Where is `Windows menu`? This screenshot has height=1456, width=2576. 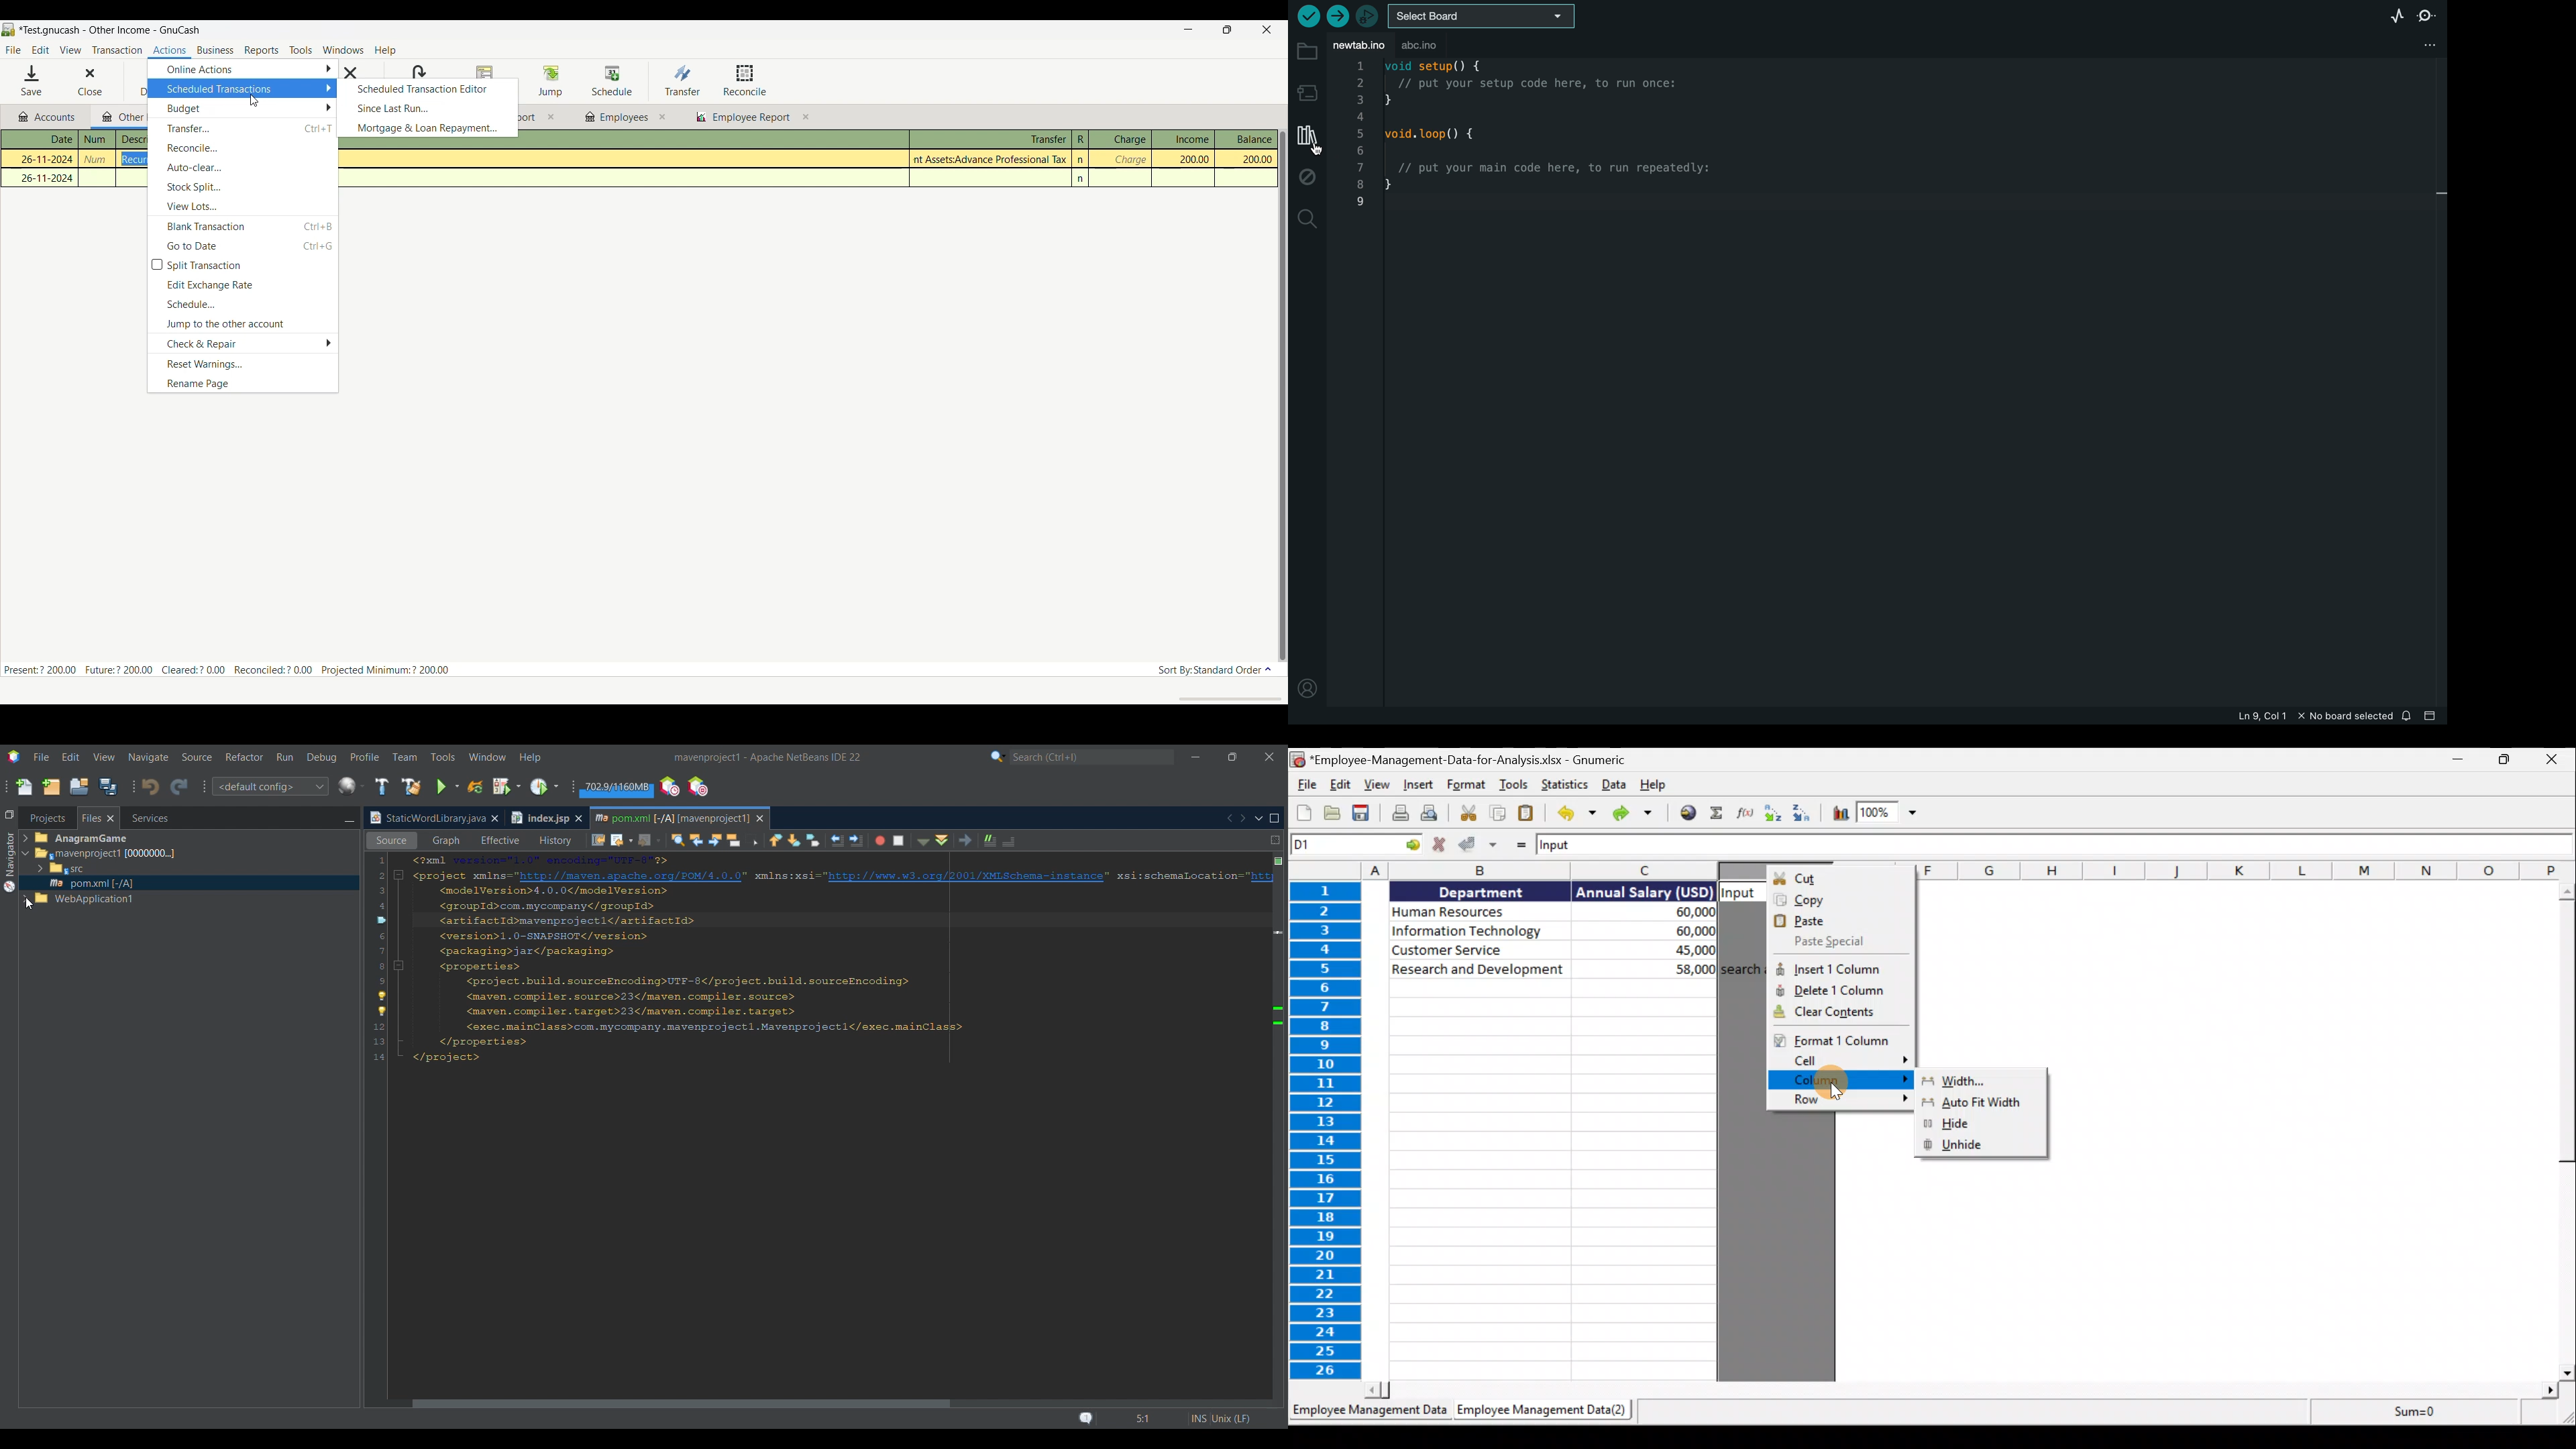 Windows menu is located at coordinates (343, 50).